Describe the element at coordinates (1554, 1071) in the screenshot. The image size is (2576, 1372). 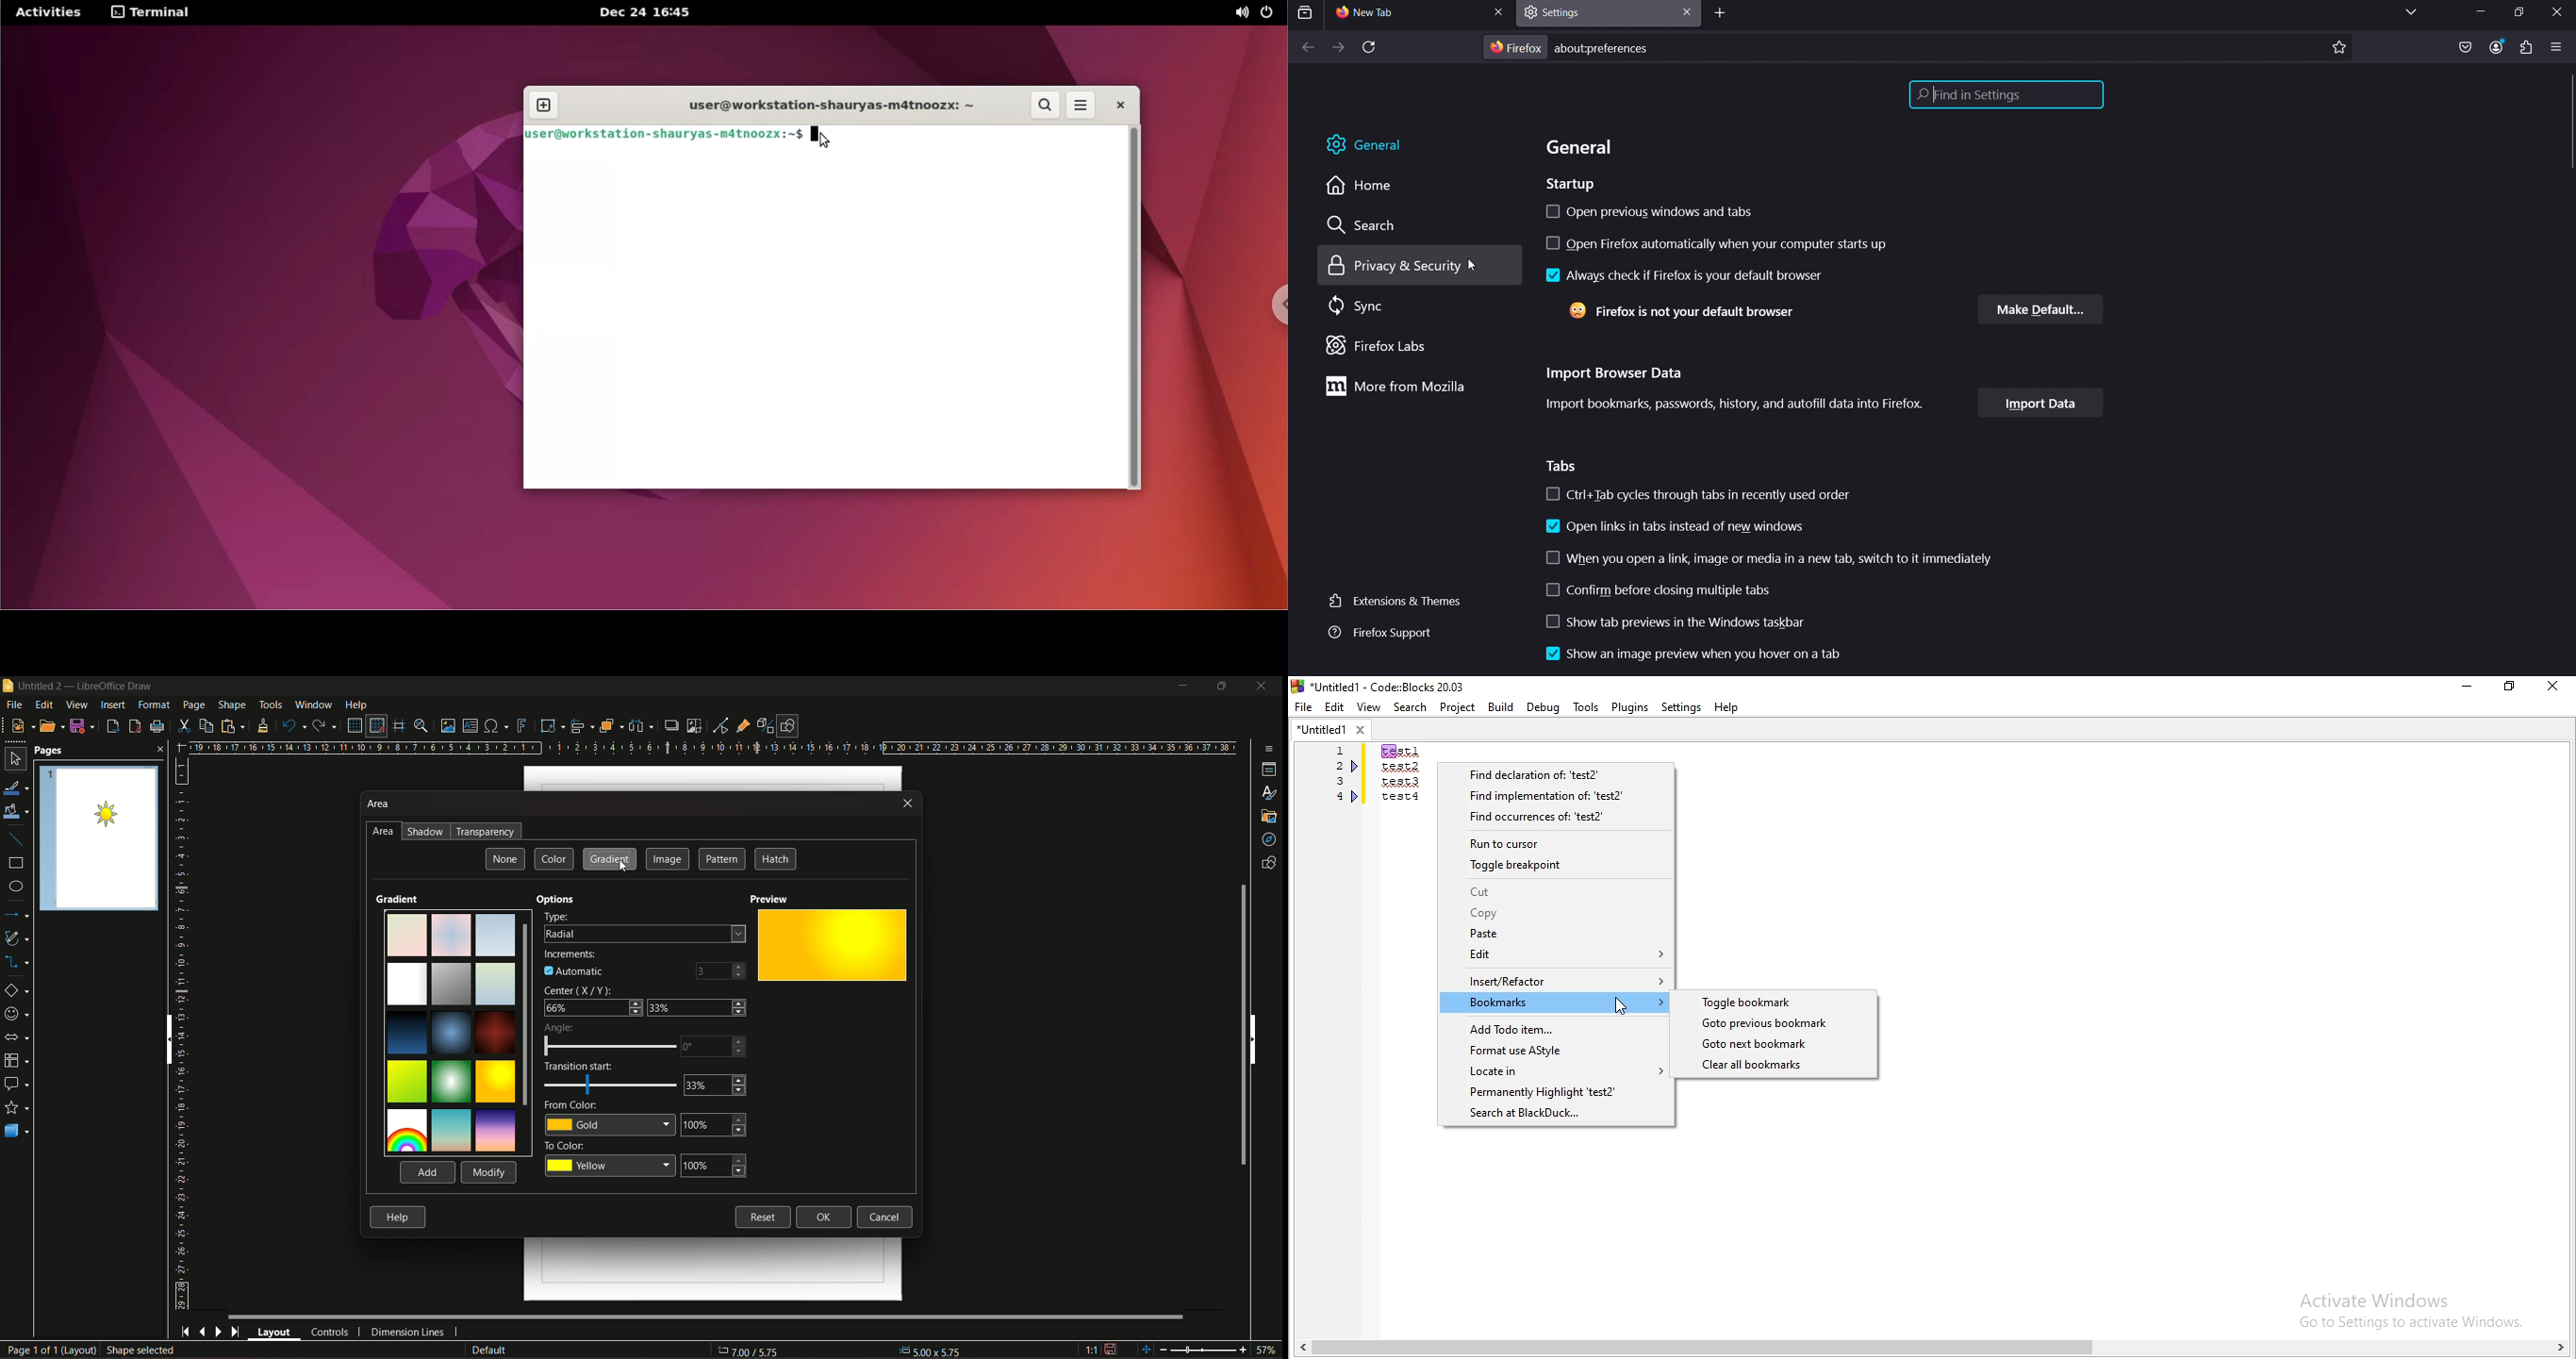
I see `Locate in` at that location.